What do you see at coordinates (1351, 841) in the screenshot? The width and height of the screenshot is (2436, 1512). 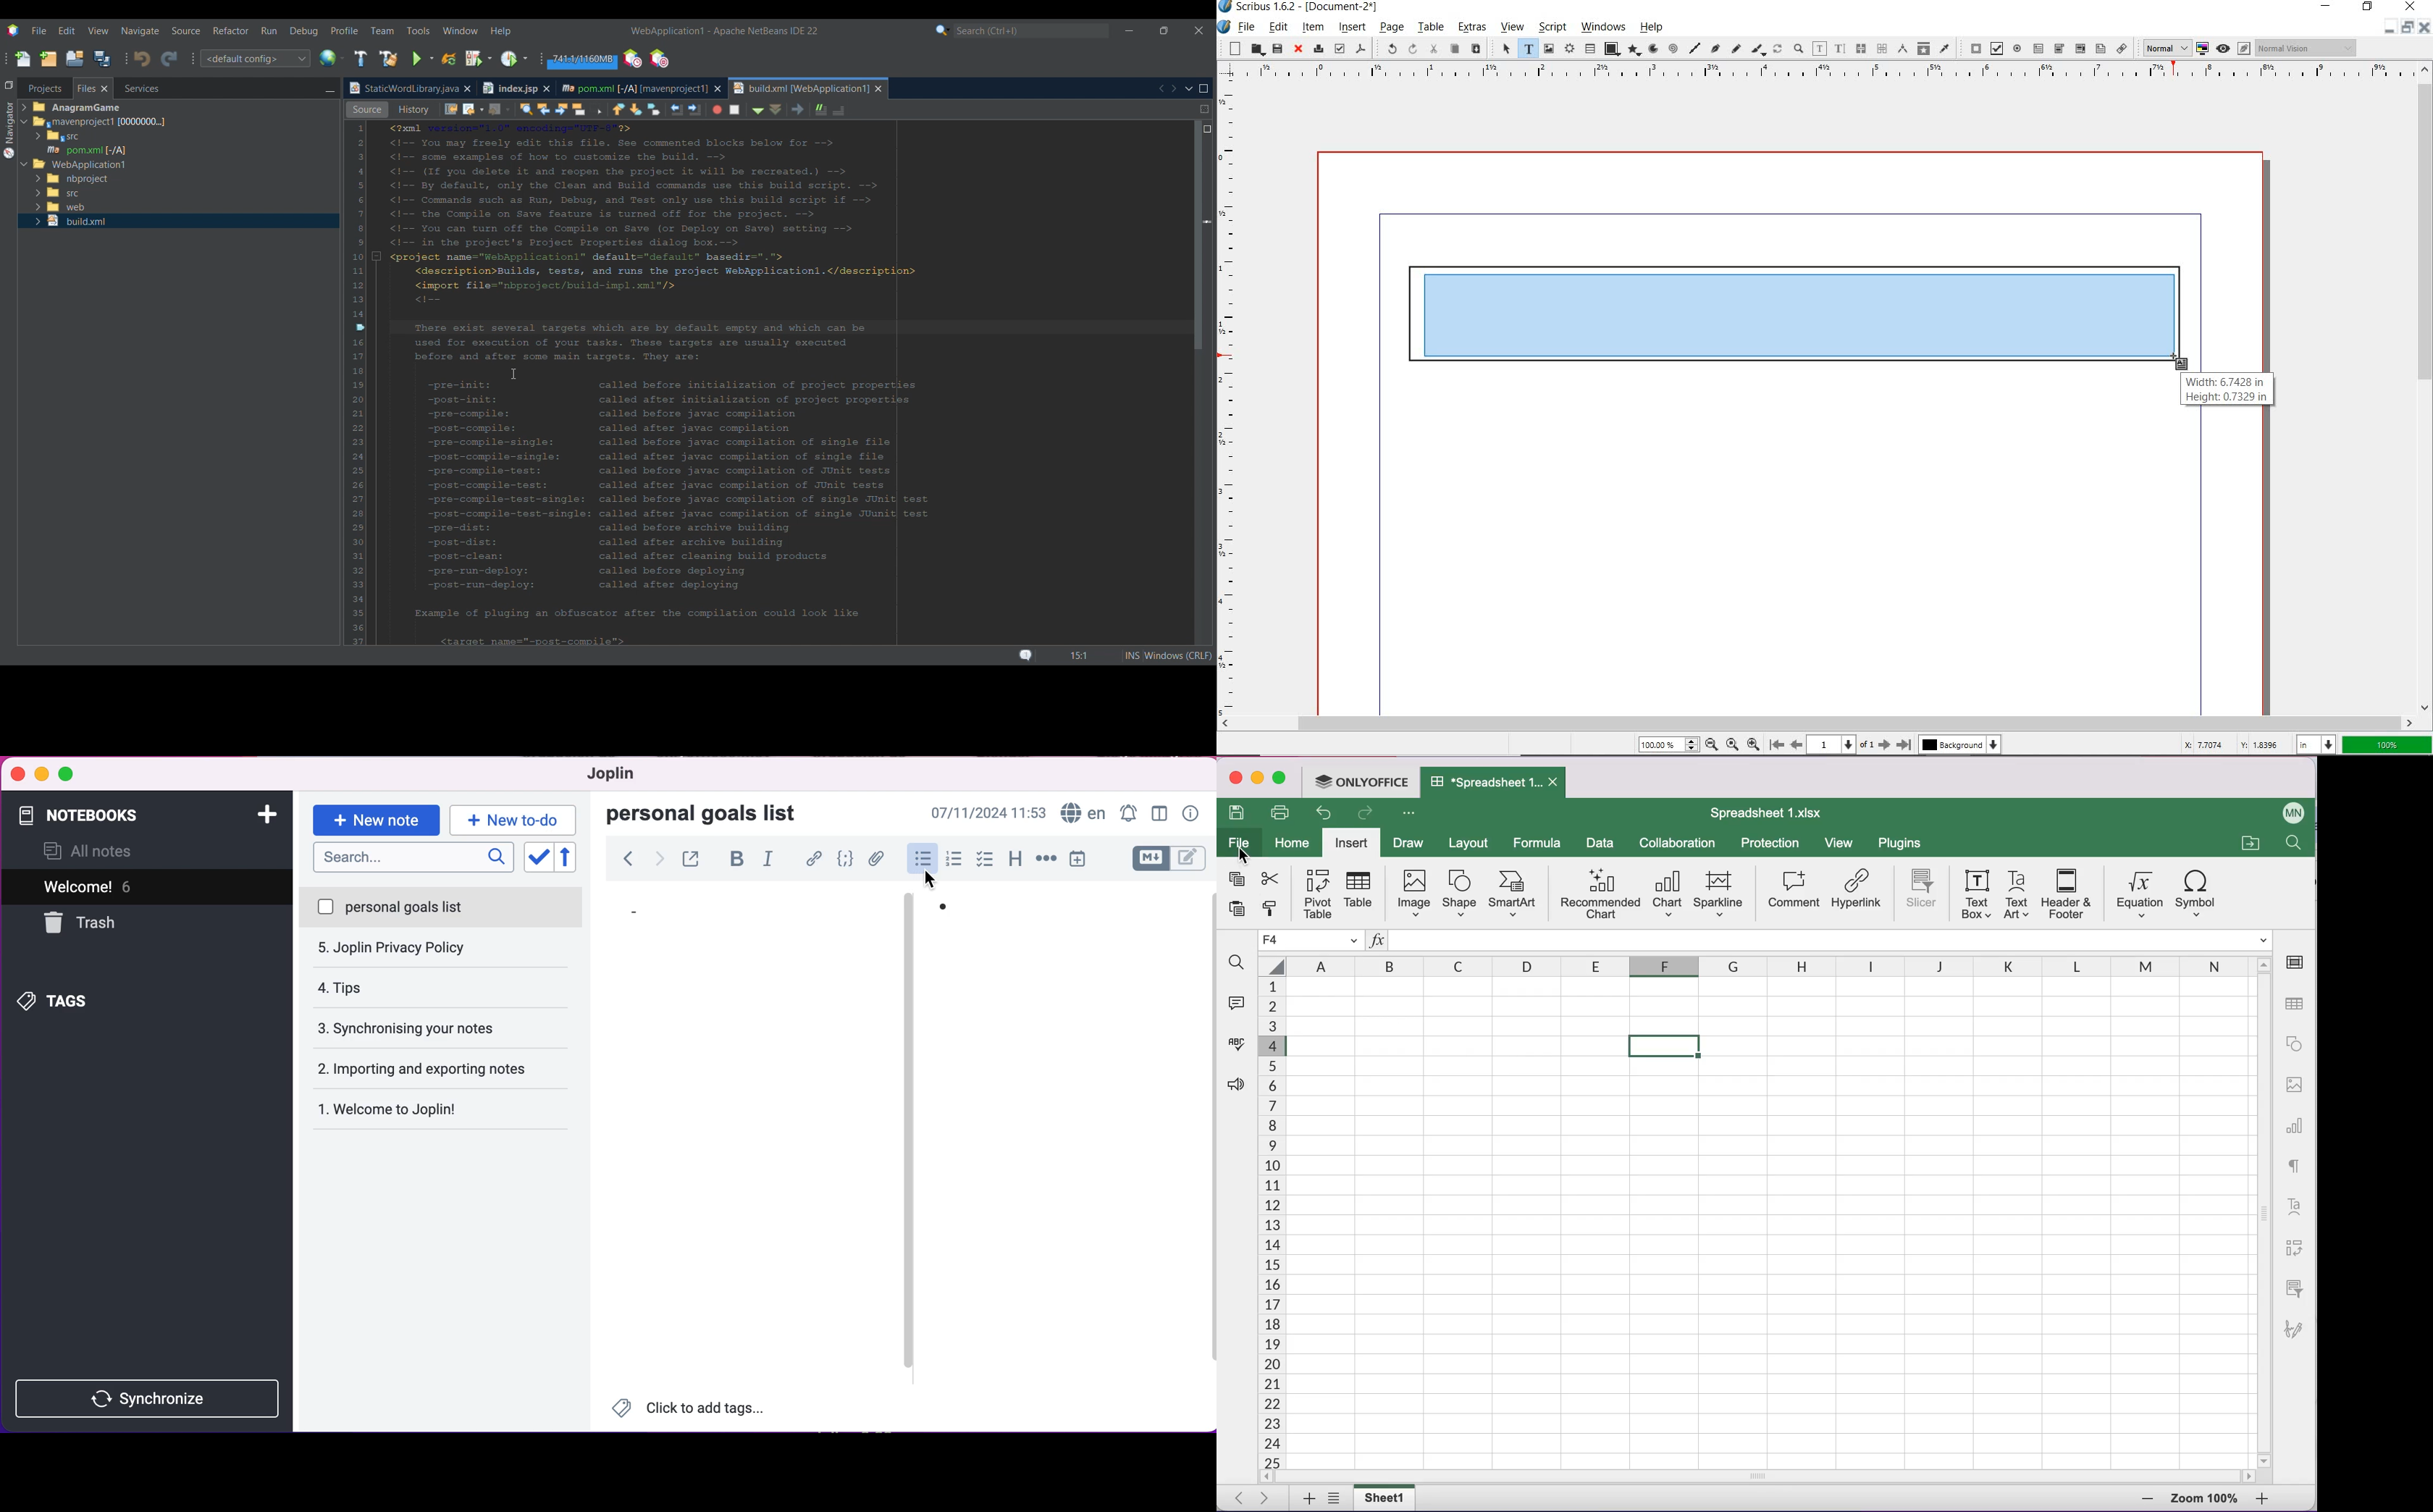 I see `insert` at bounding box center [1351, 841].